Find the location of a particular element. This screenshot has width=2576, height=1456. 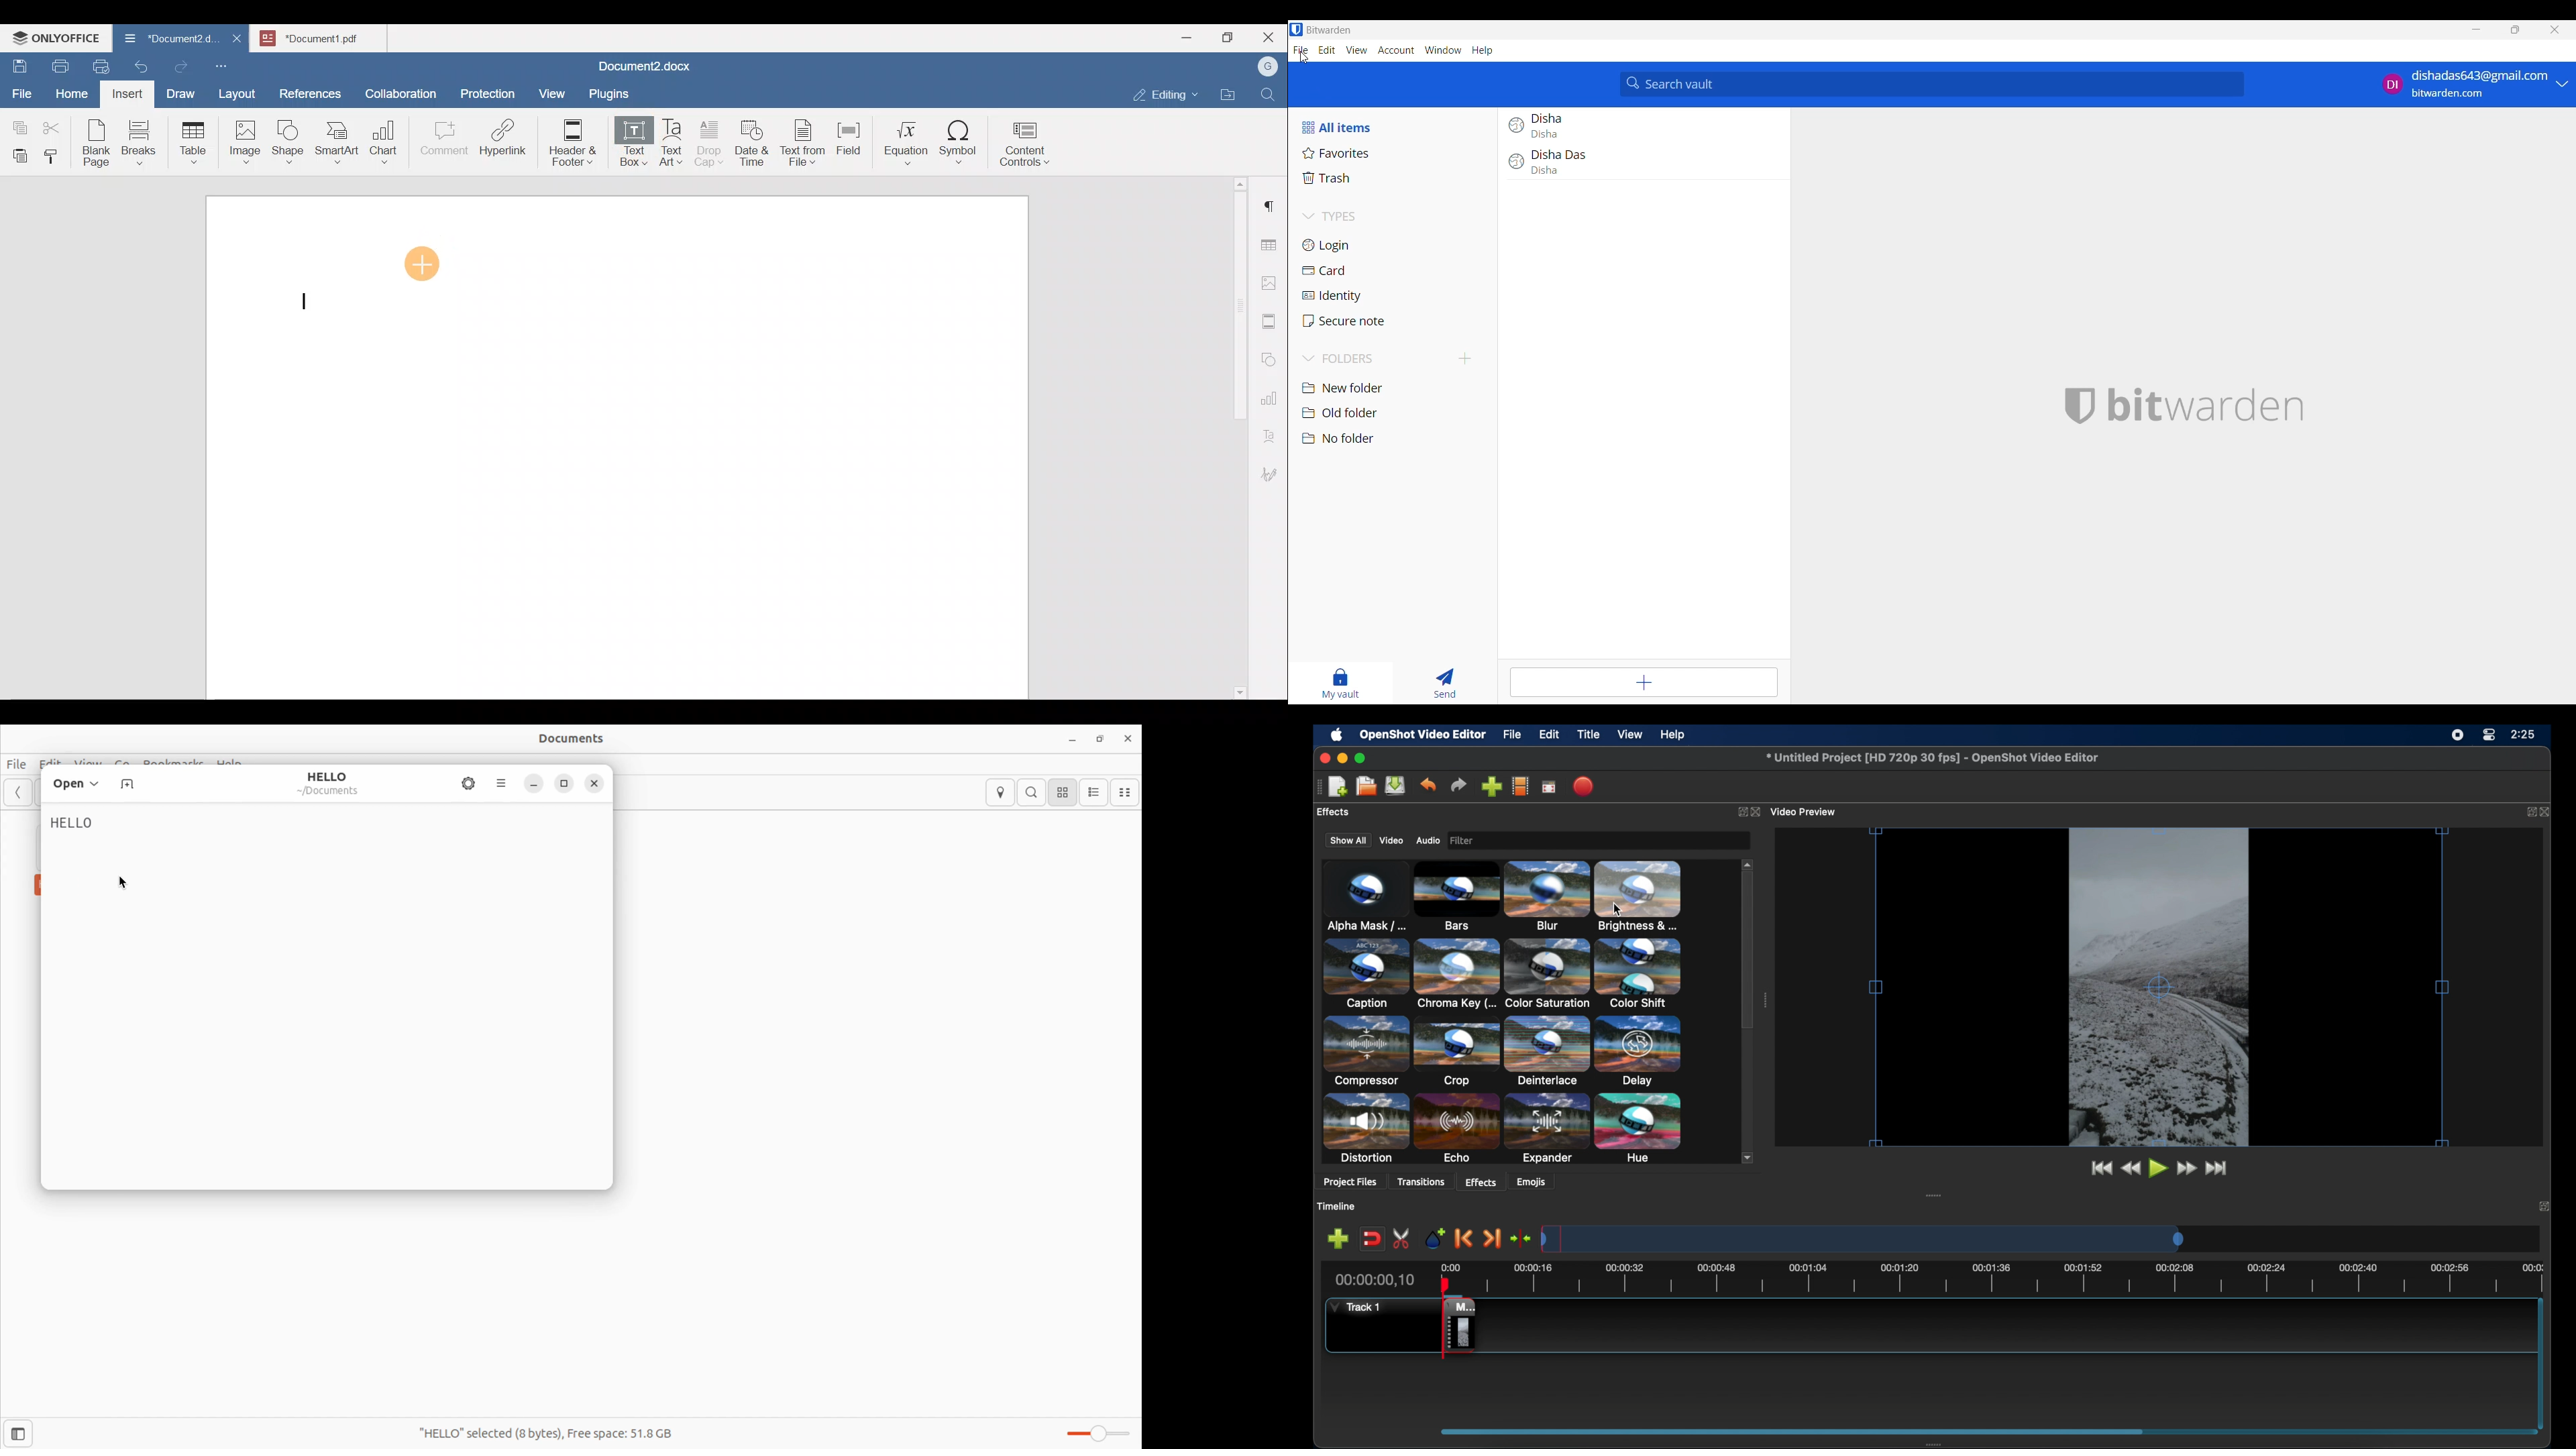

distortion is located at coordinates (1366, 1128).